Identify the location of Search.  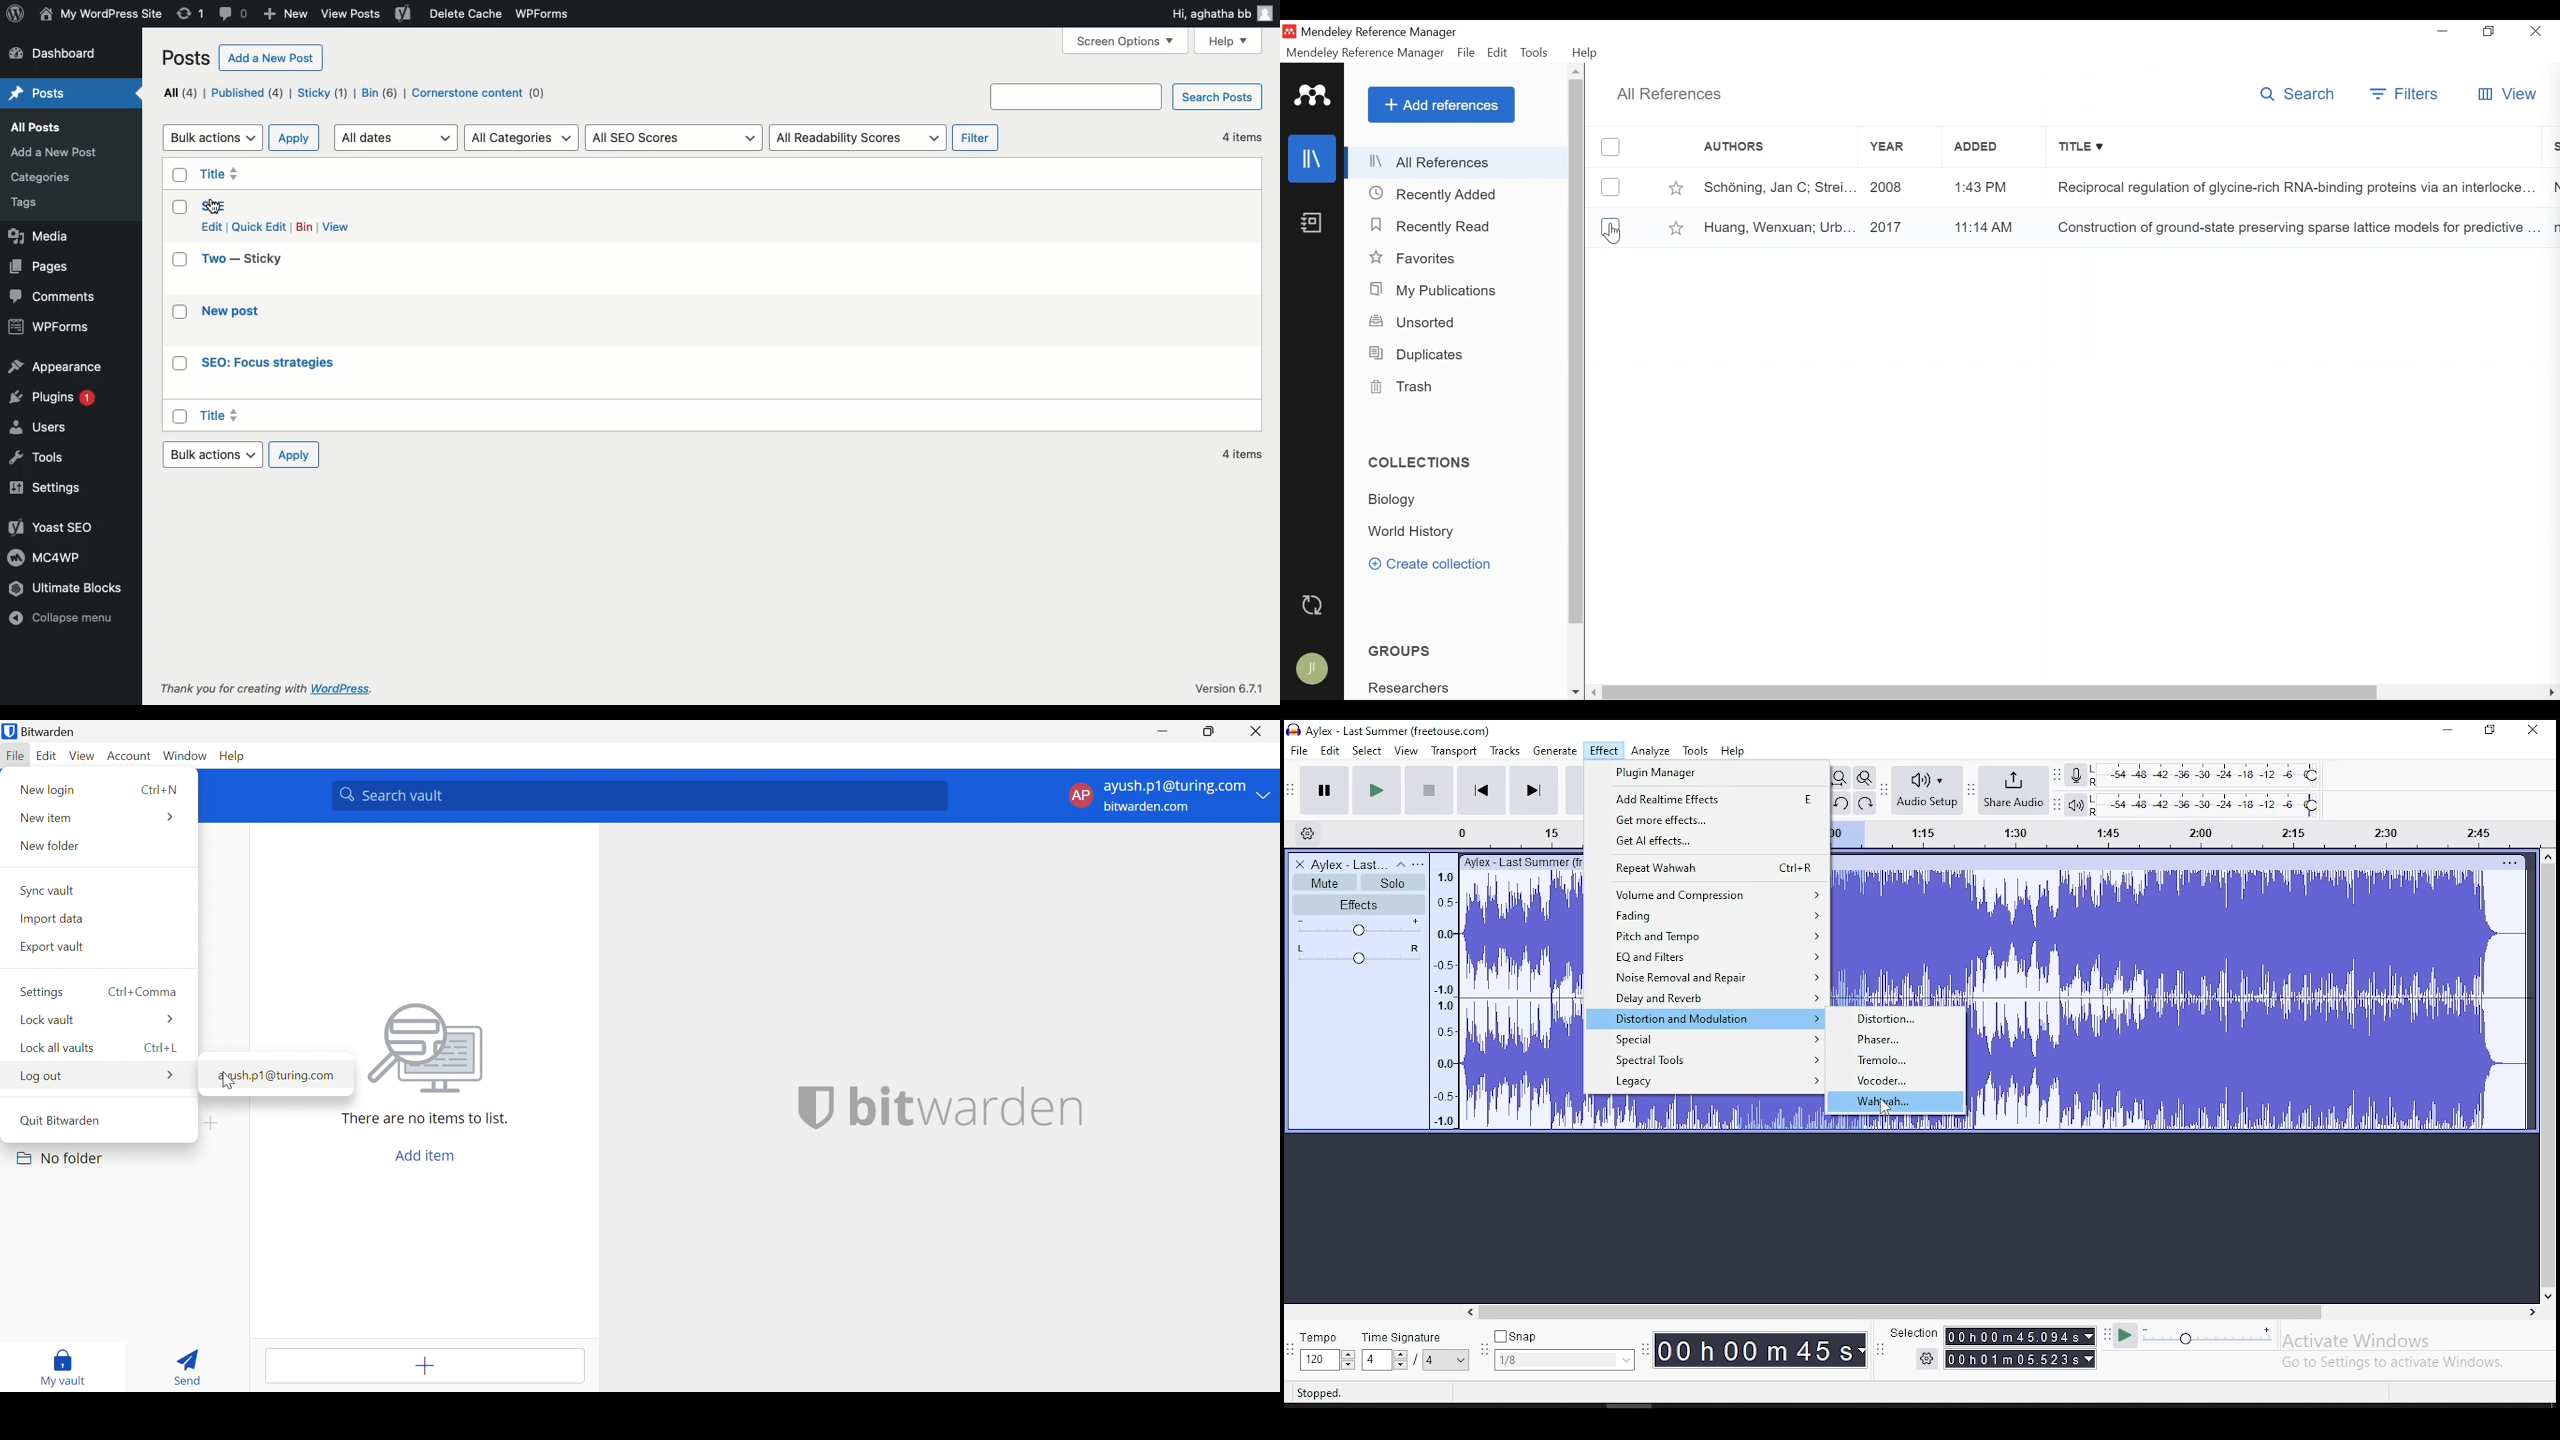
(2298, 95).